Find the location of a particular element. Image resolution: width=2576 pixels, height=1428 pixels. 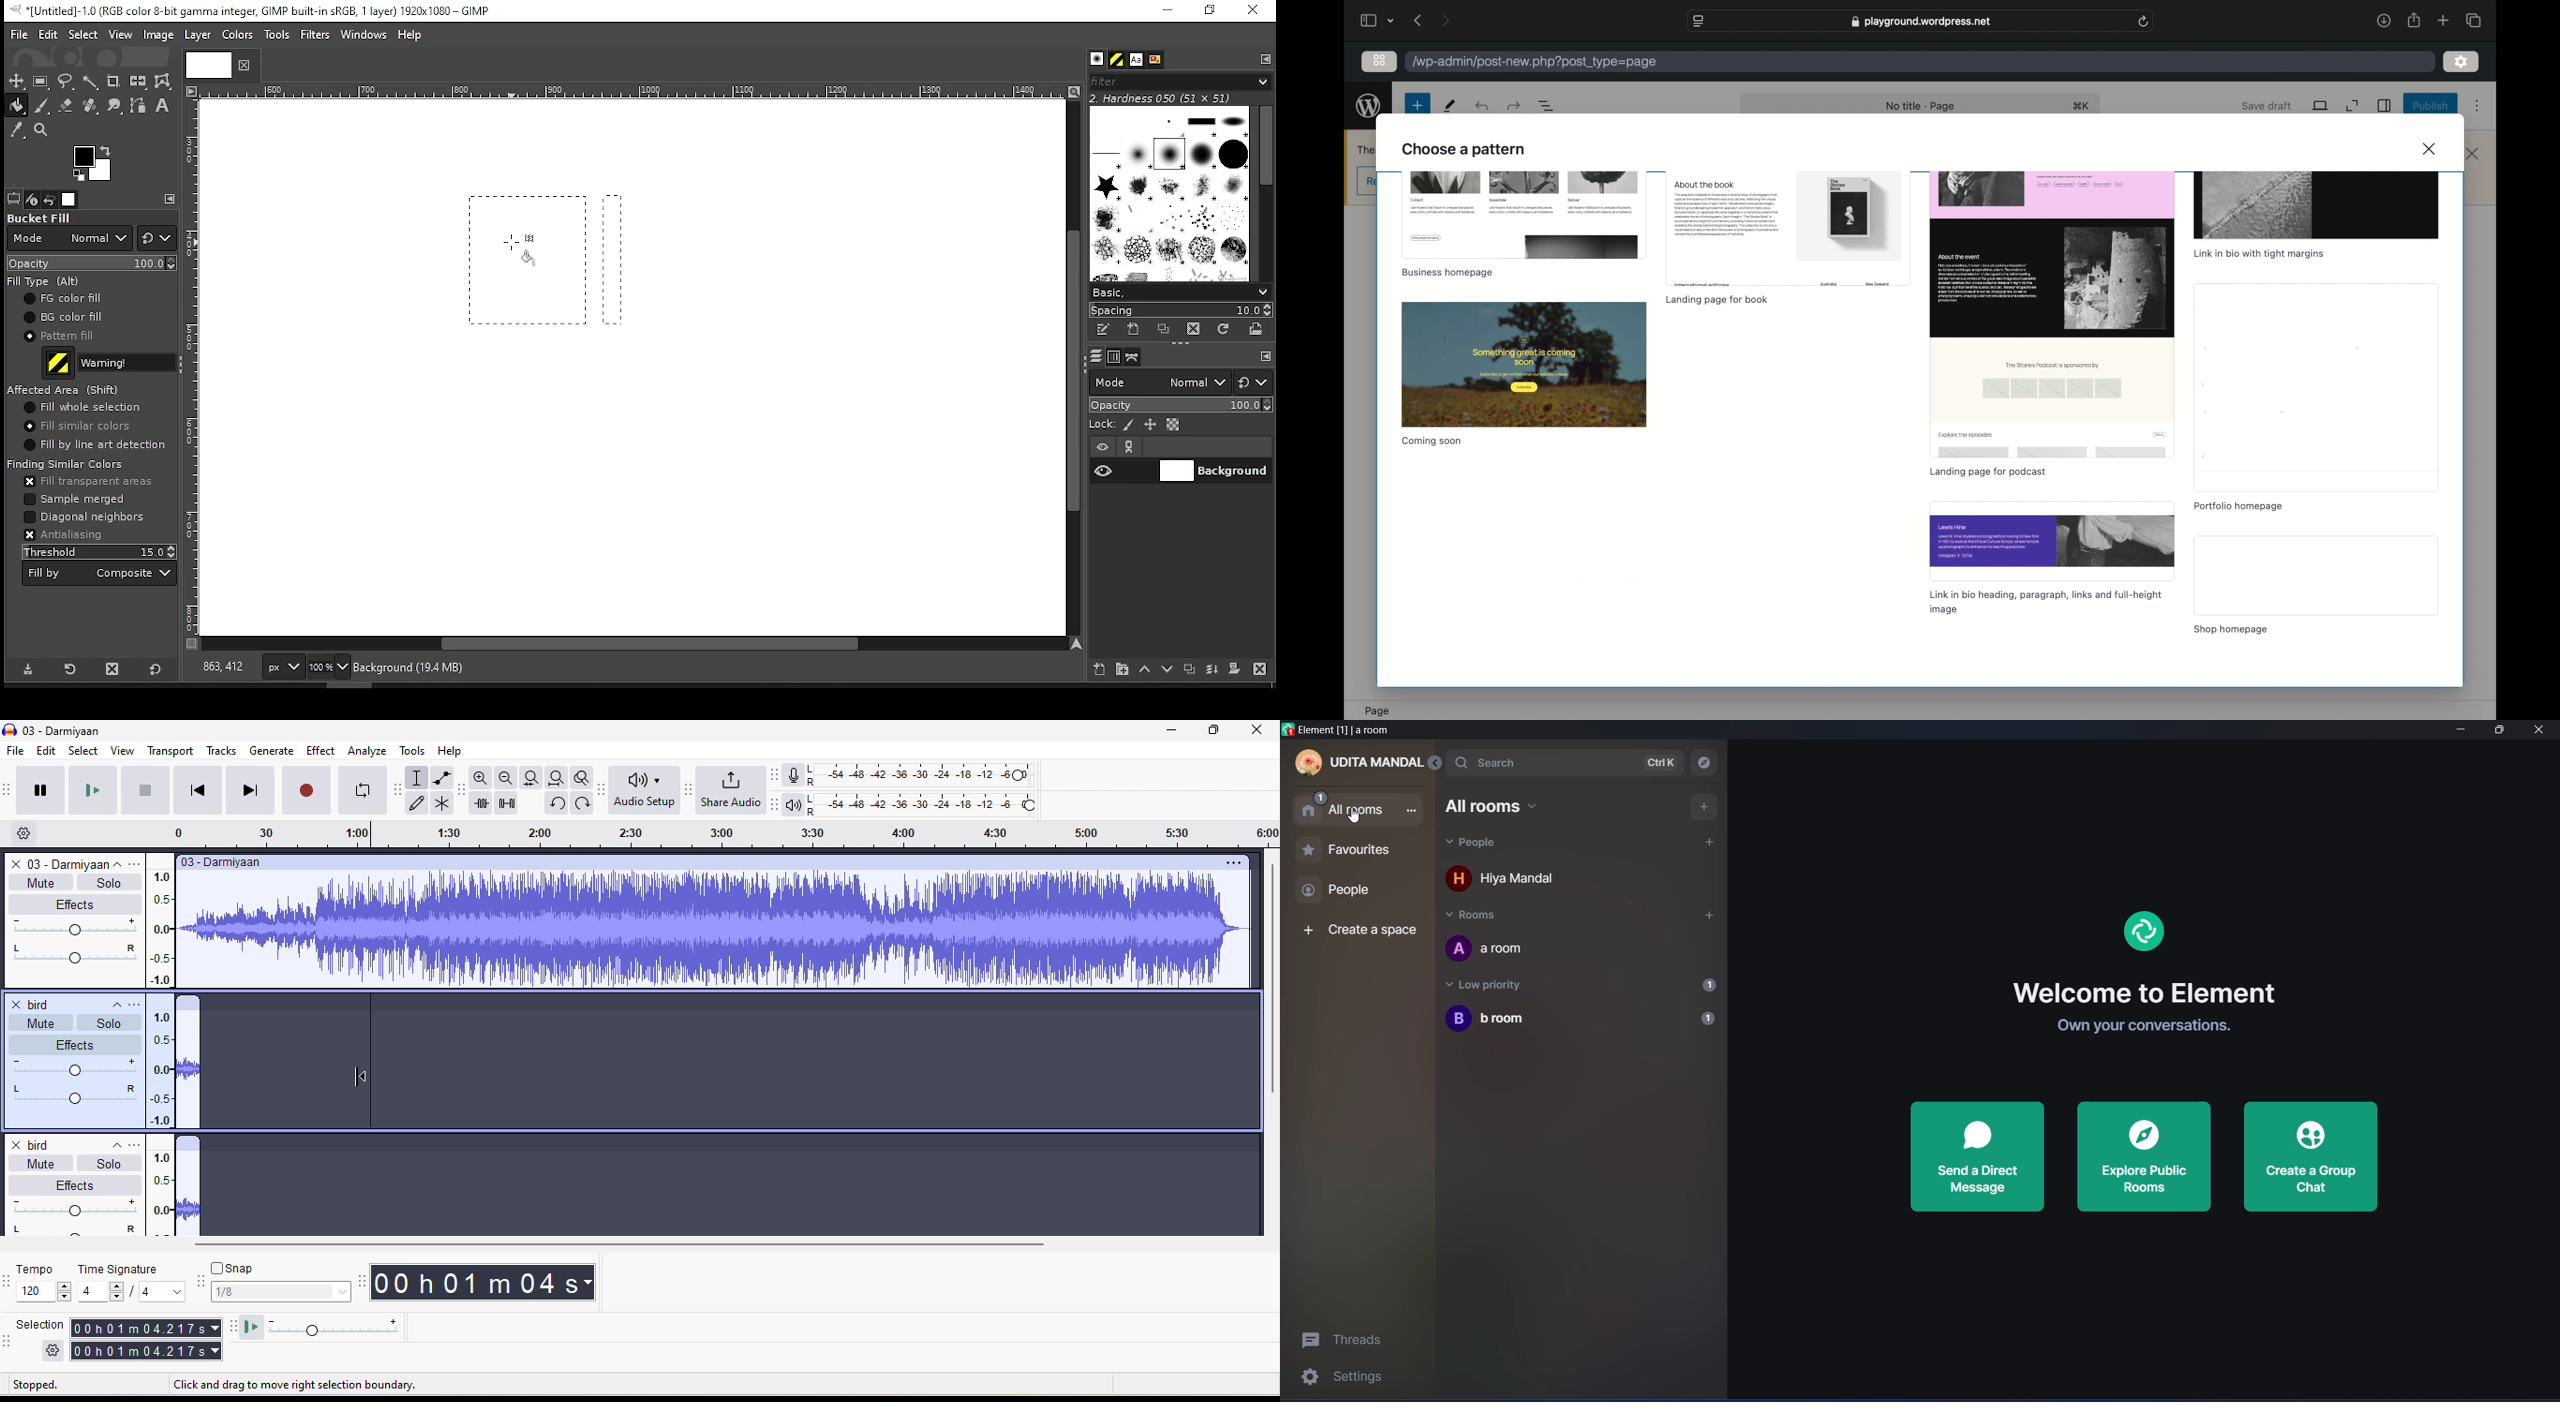

stop is located at coordinates (141, 792).